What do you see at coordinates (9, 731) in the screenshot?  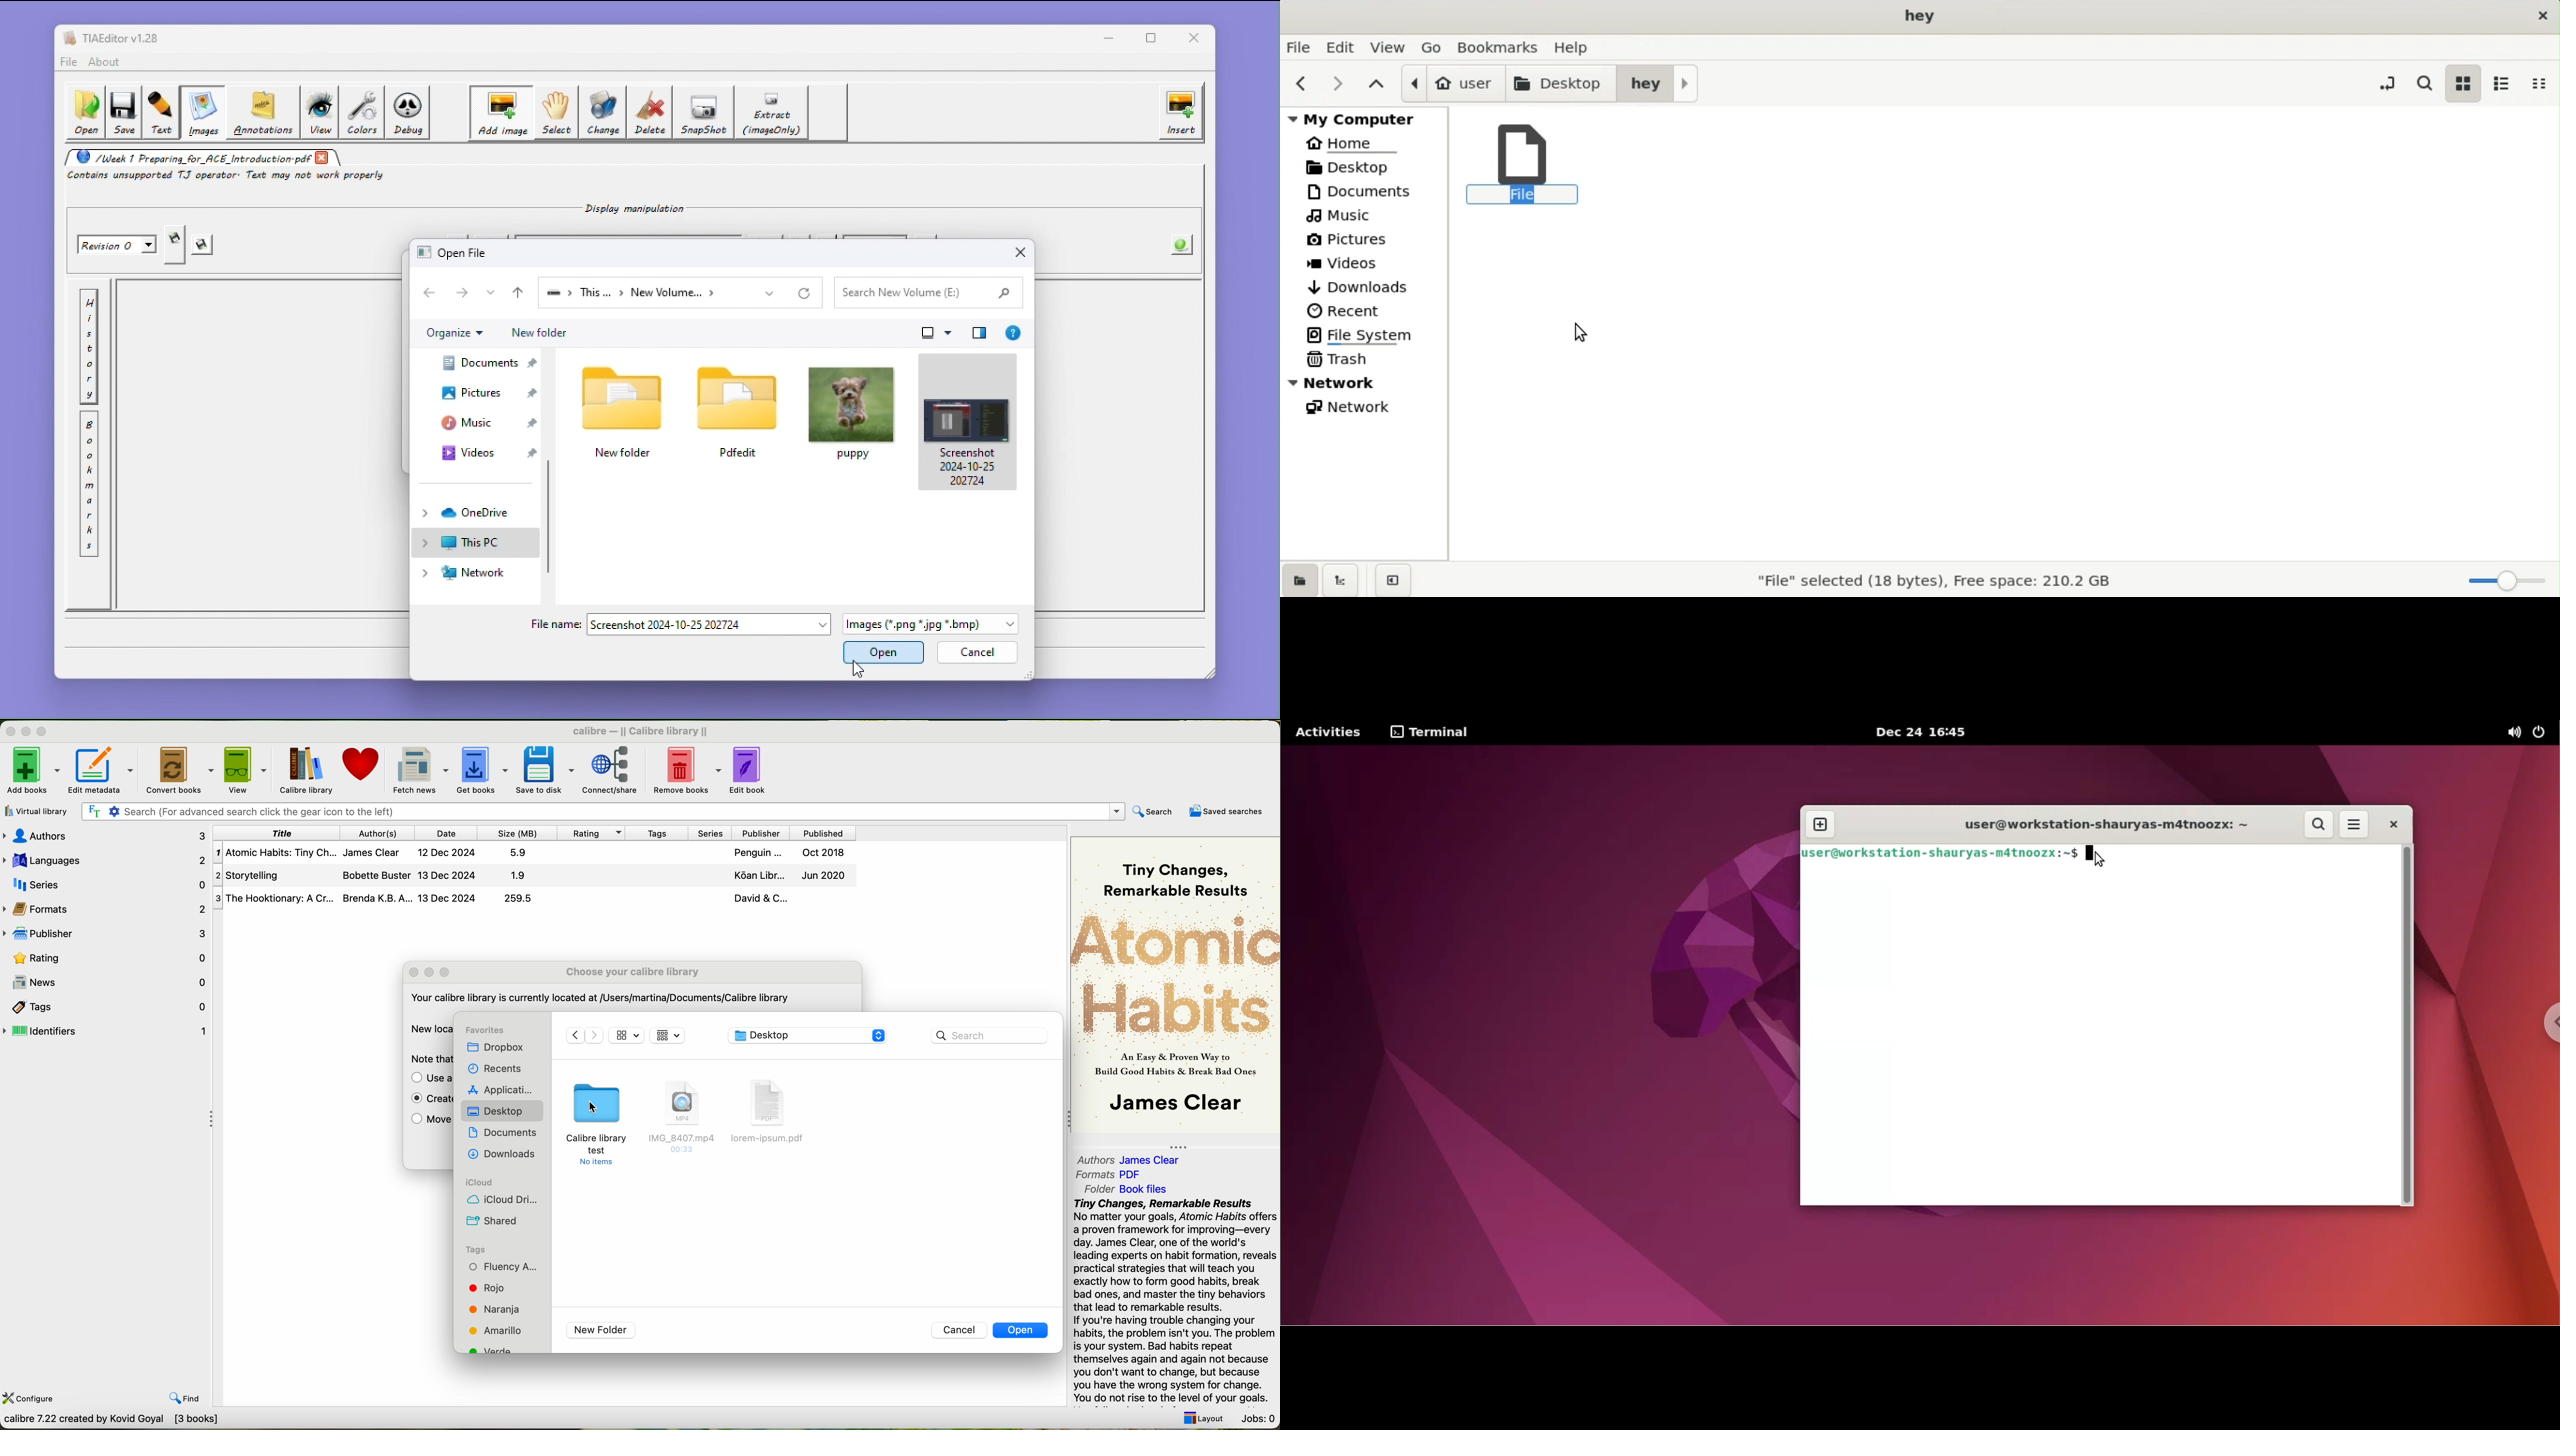 I see `close program` at bounding box center [9, 731].